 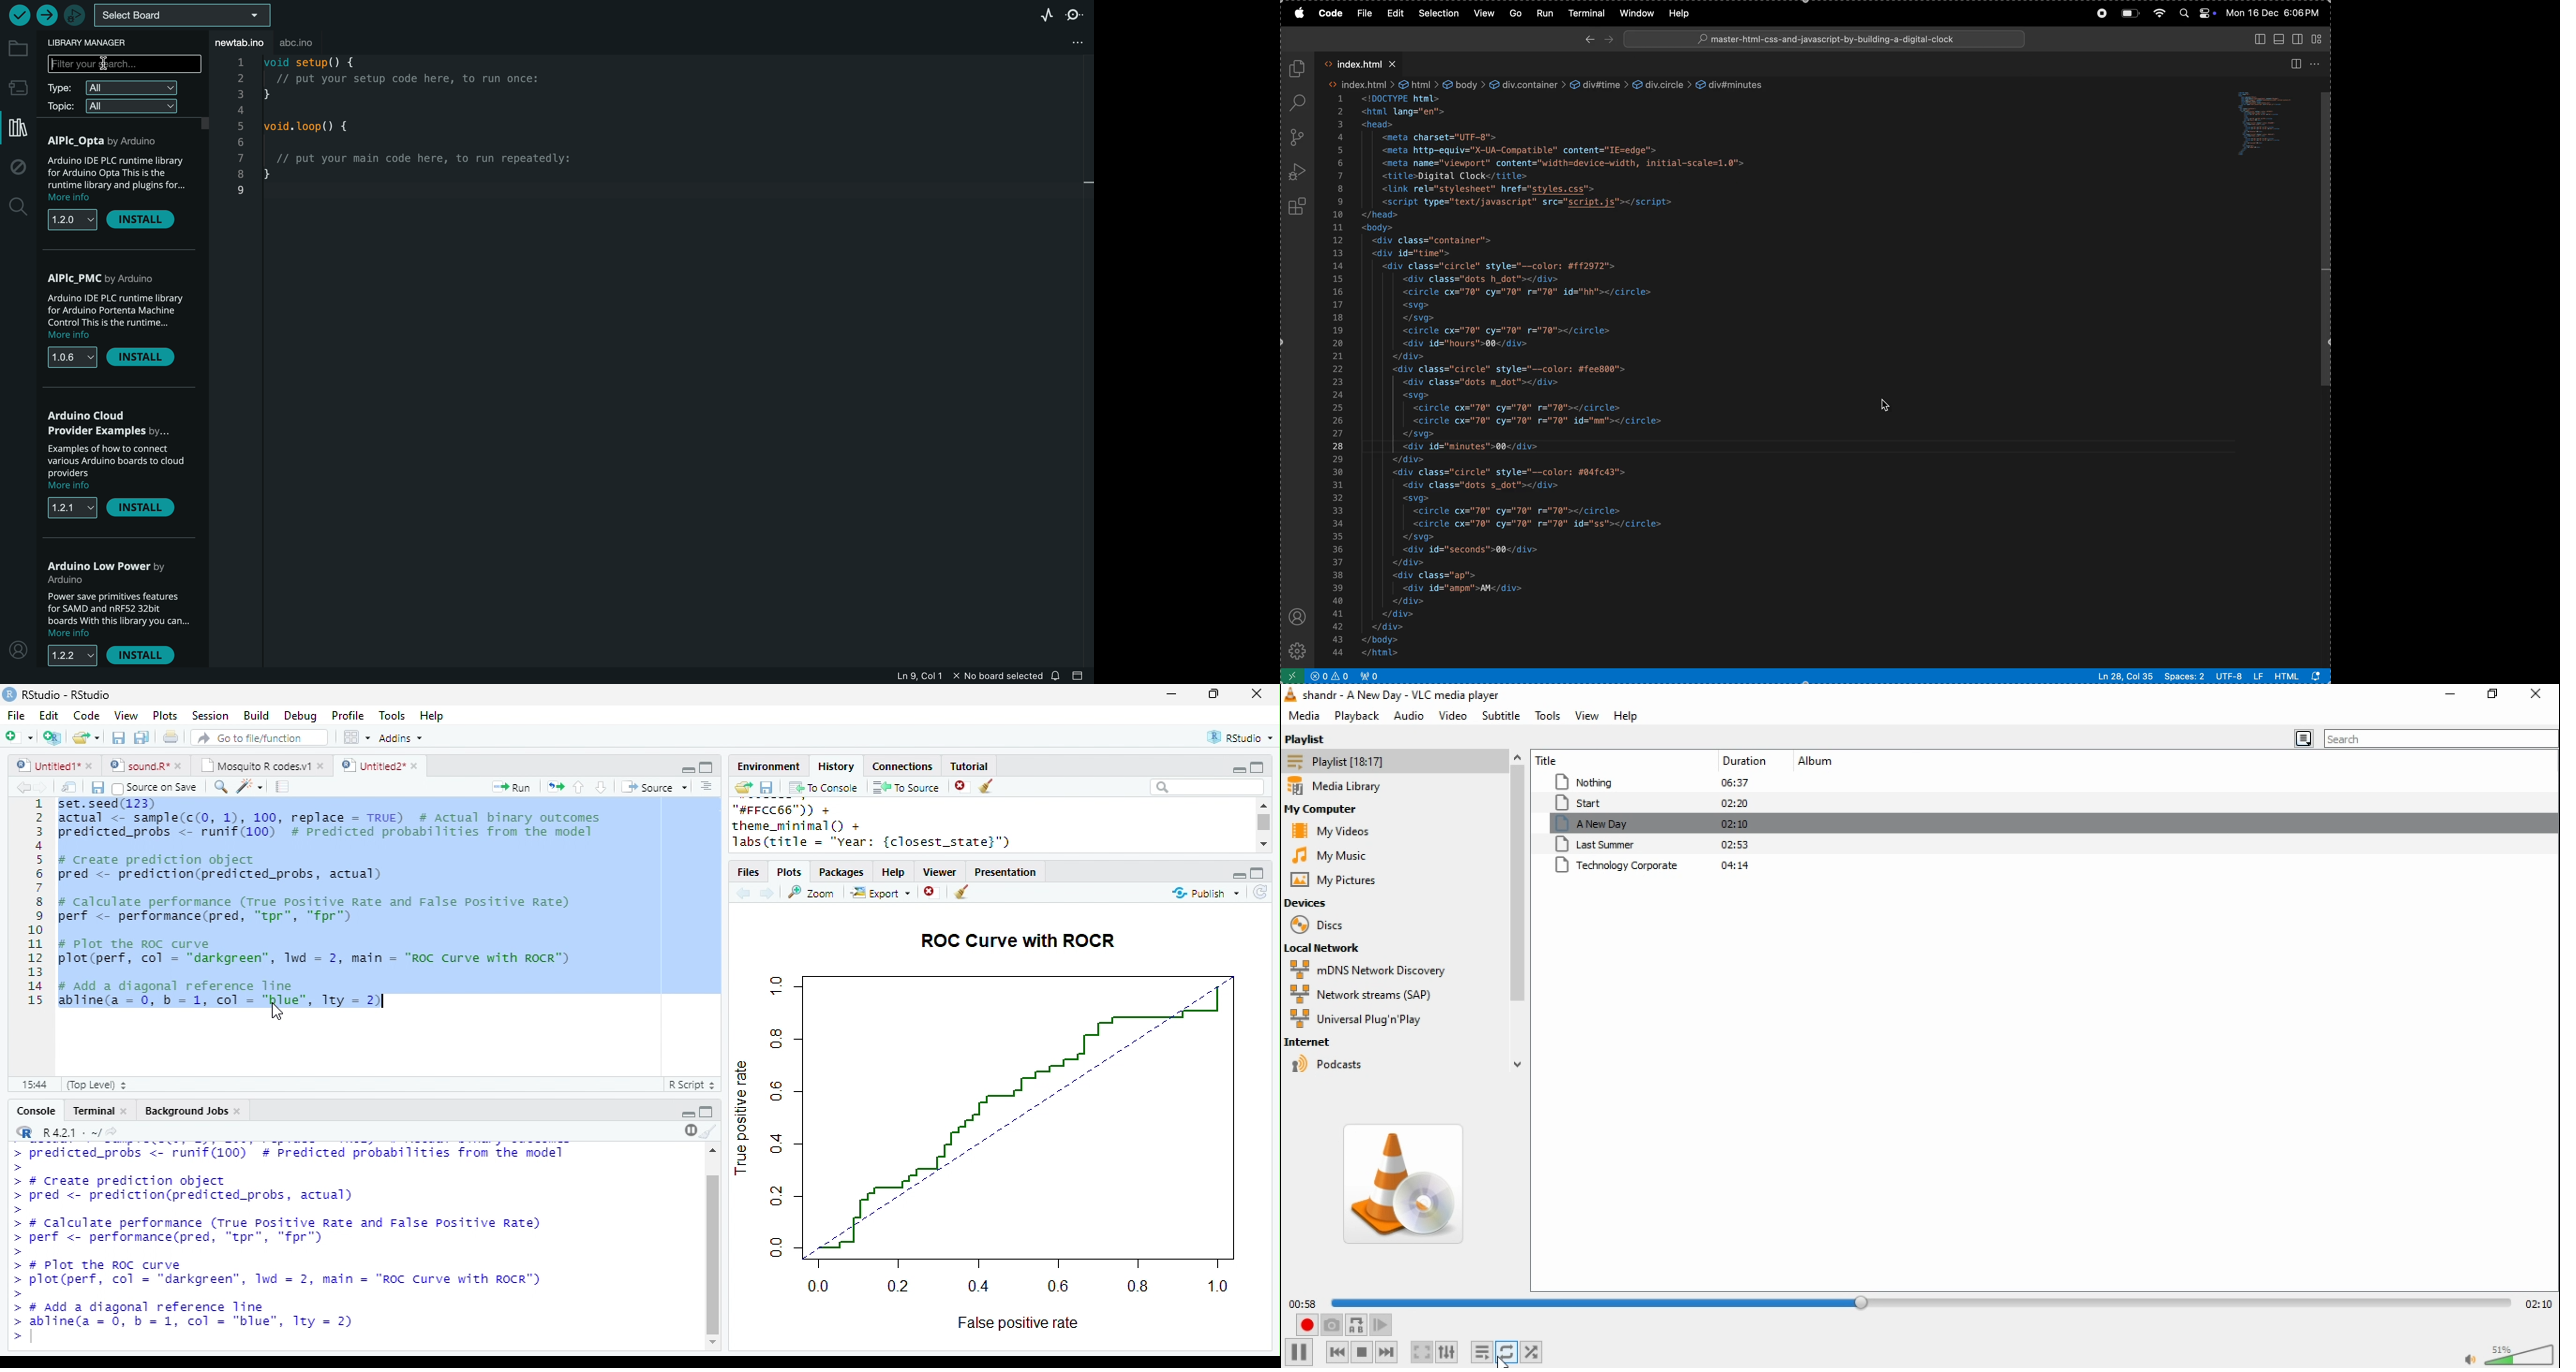 What do you see at coordinates (1325, 809) in the screenshot?
I see `my computer` at bounding box center [1325, 809].